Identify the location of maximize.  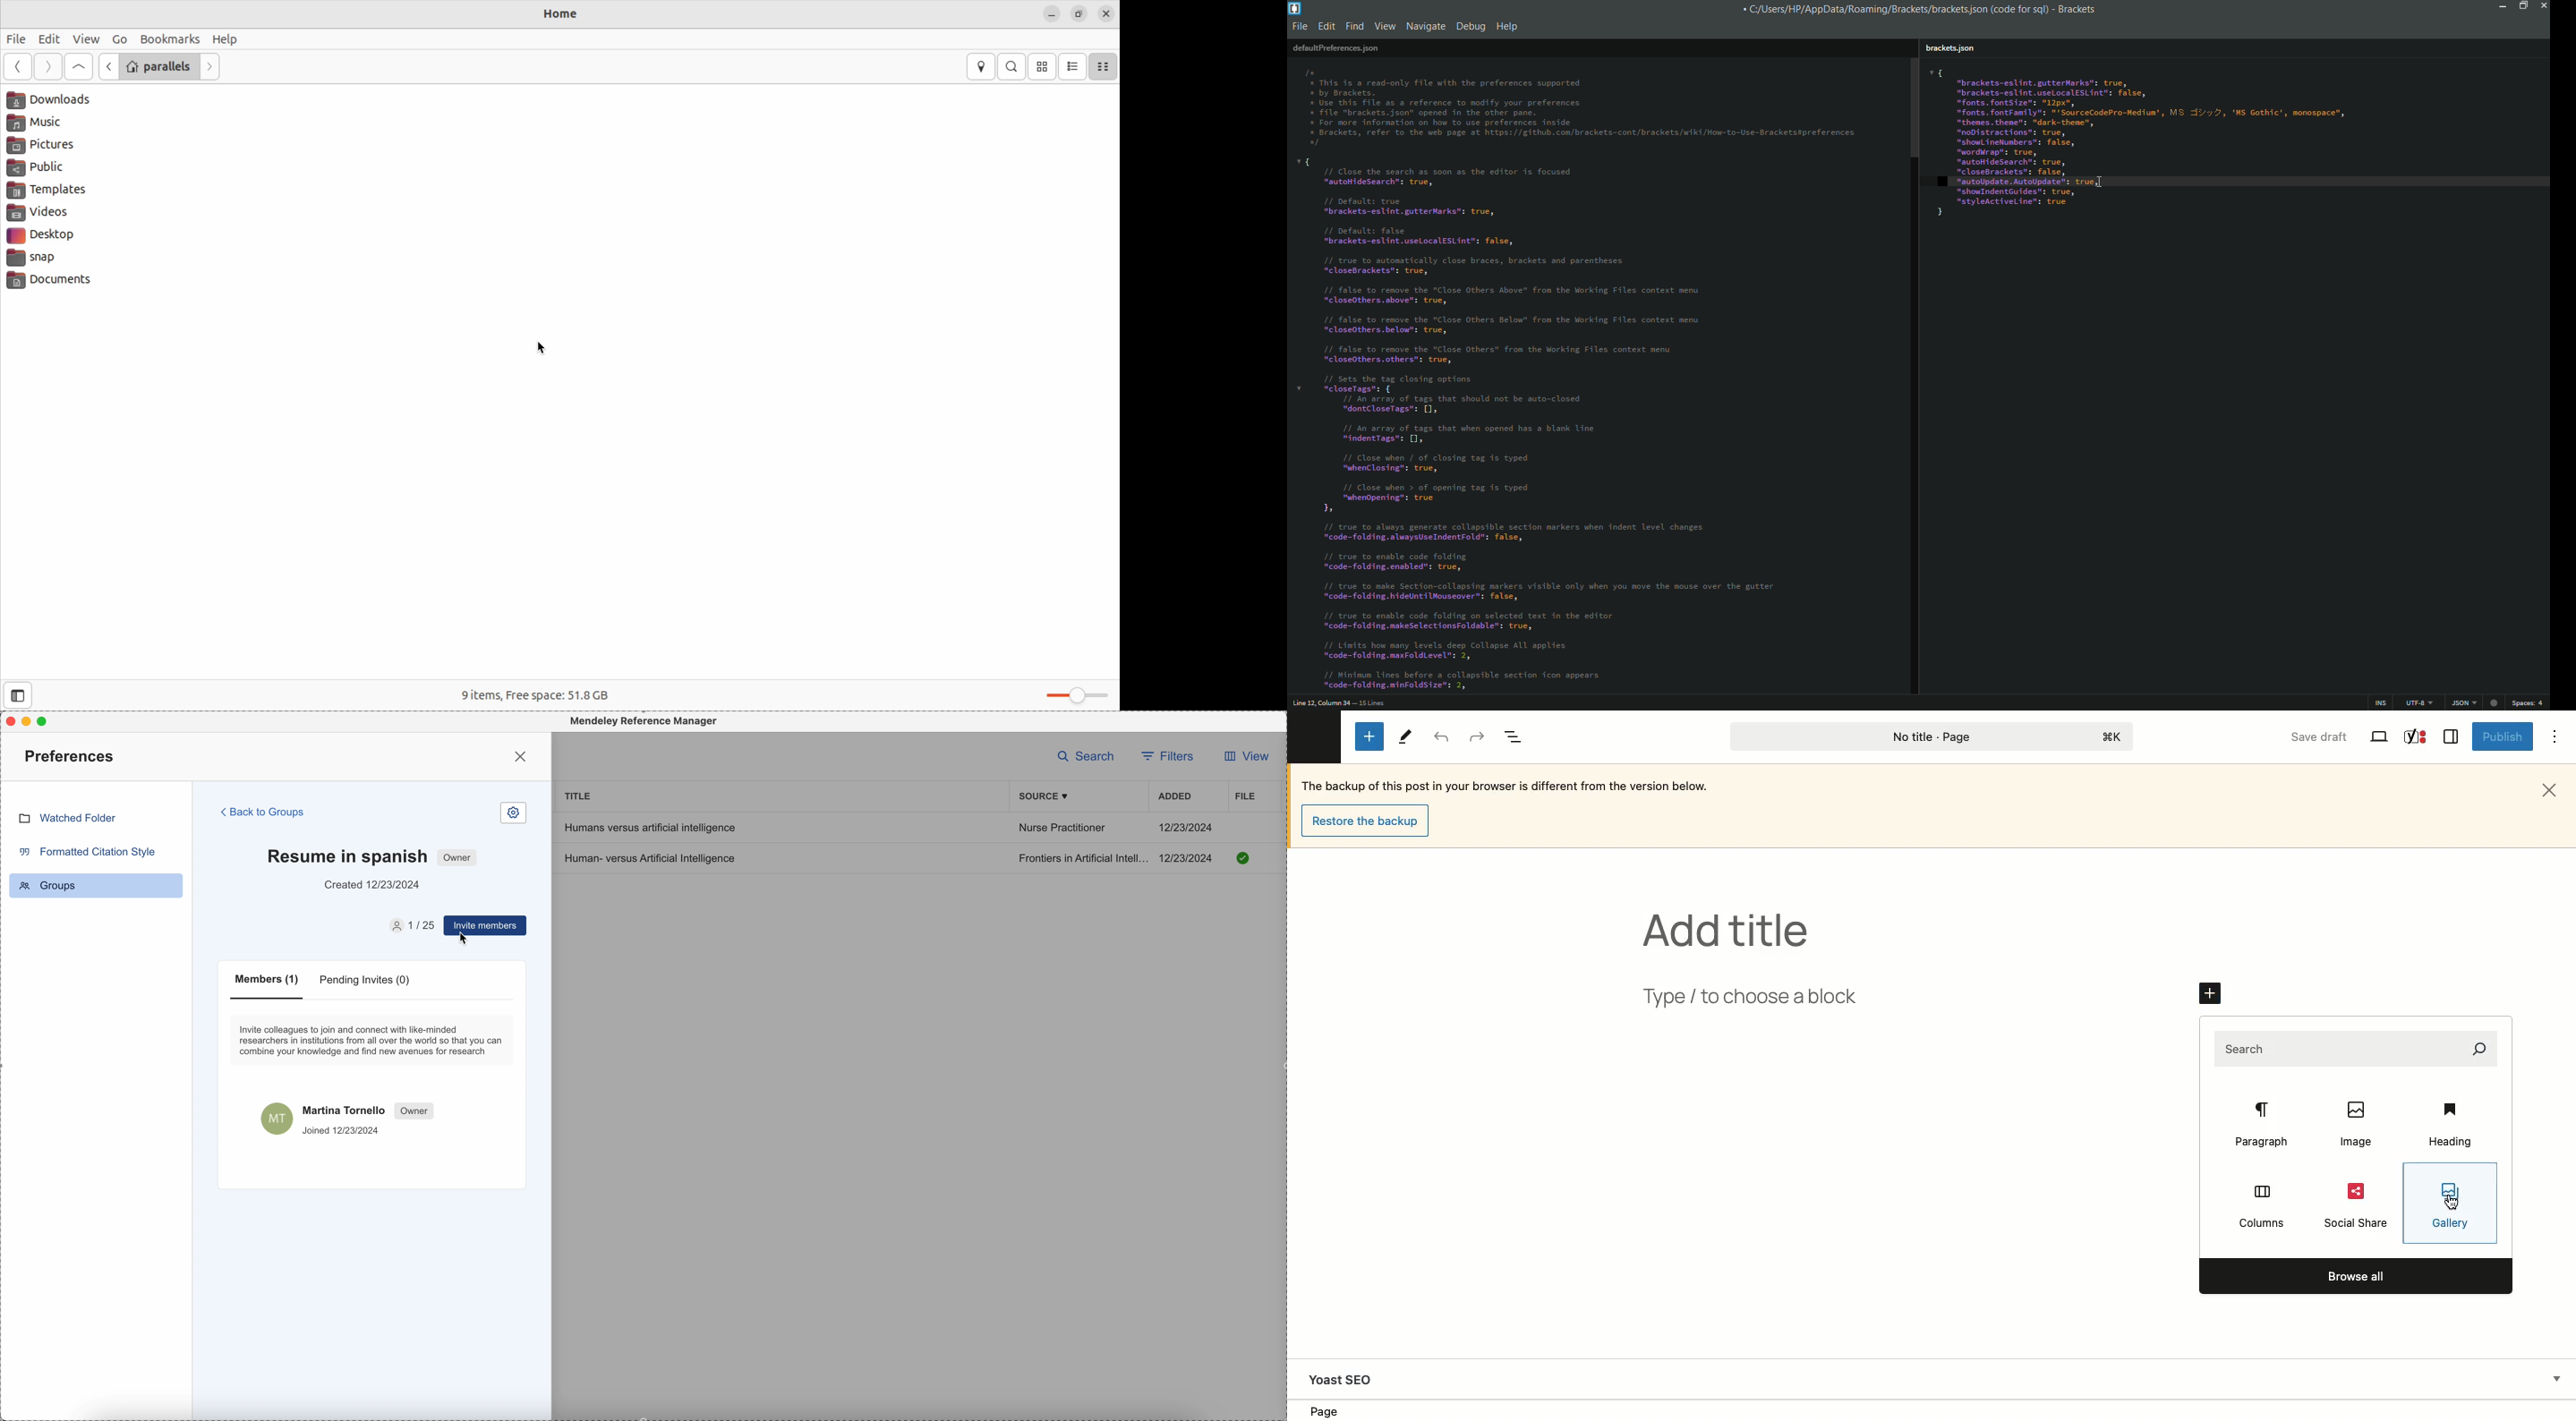
(46, 721).